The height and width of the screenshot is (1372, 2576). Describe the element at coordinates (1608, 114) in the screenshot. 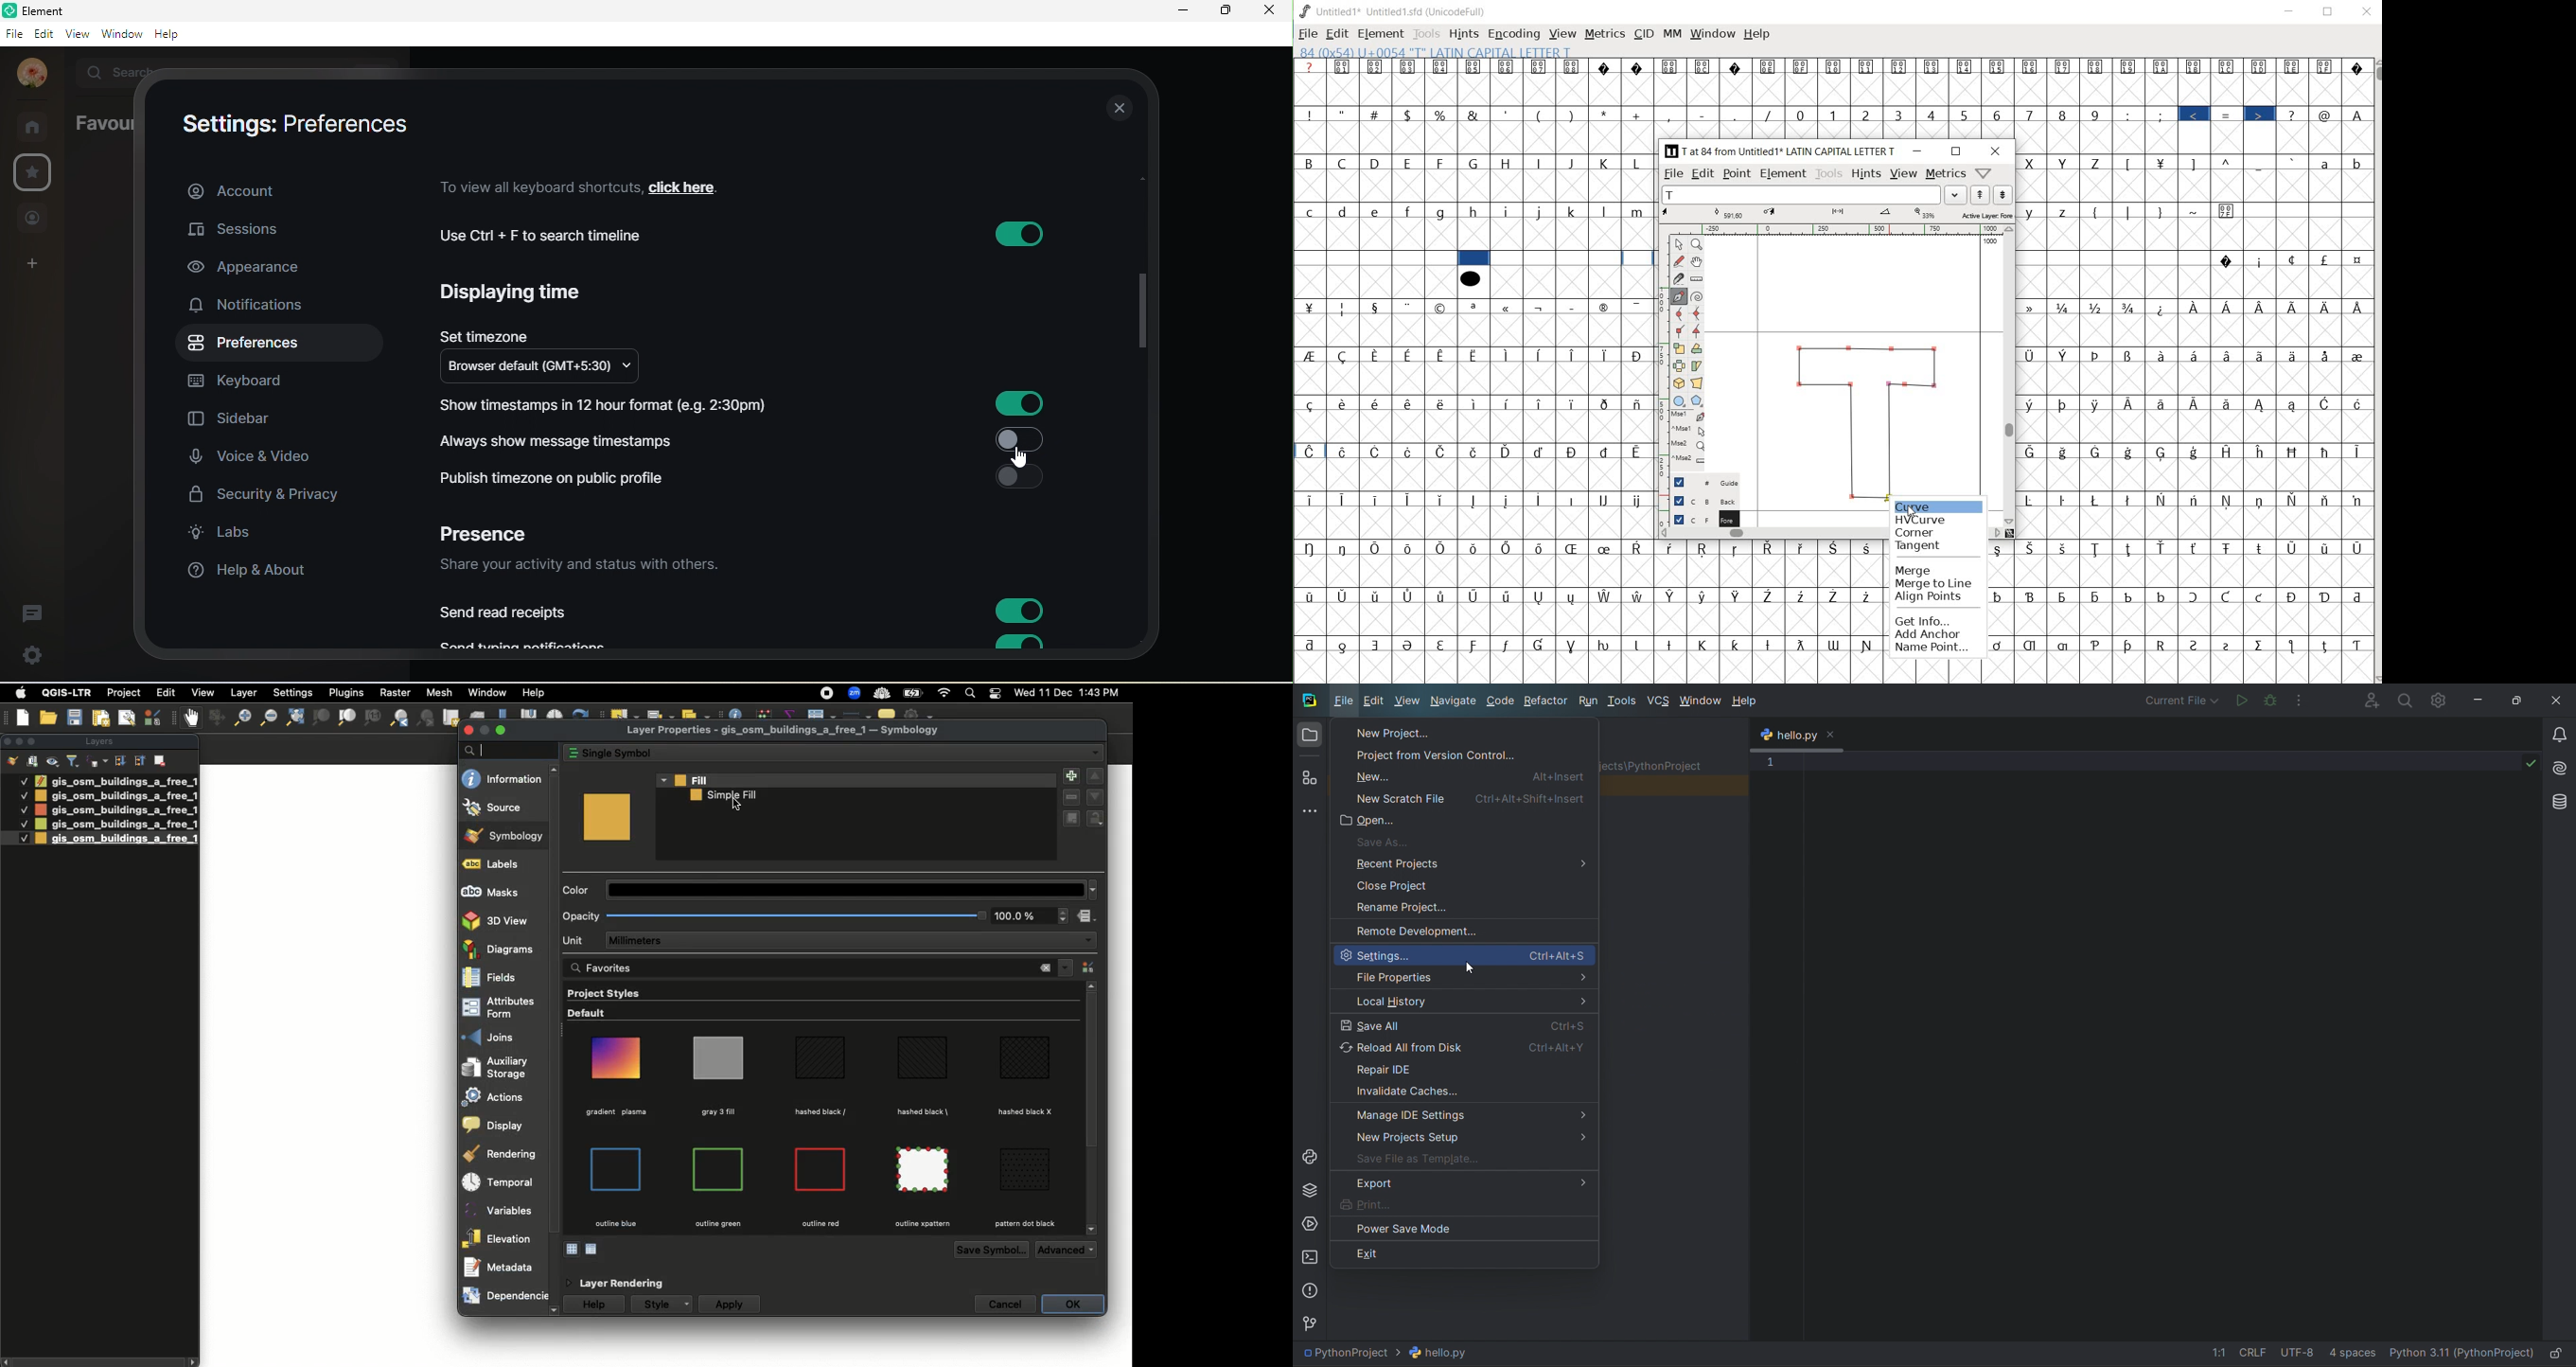

I see `*` at that location.